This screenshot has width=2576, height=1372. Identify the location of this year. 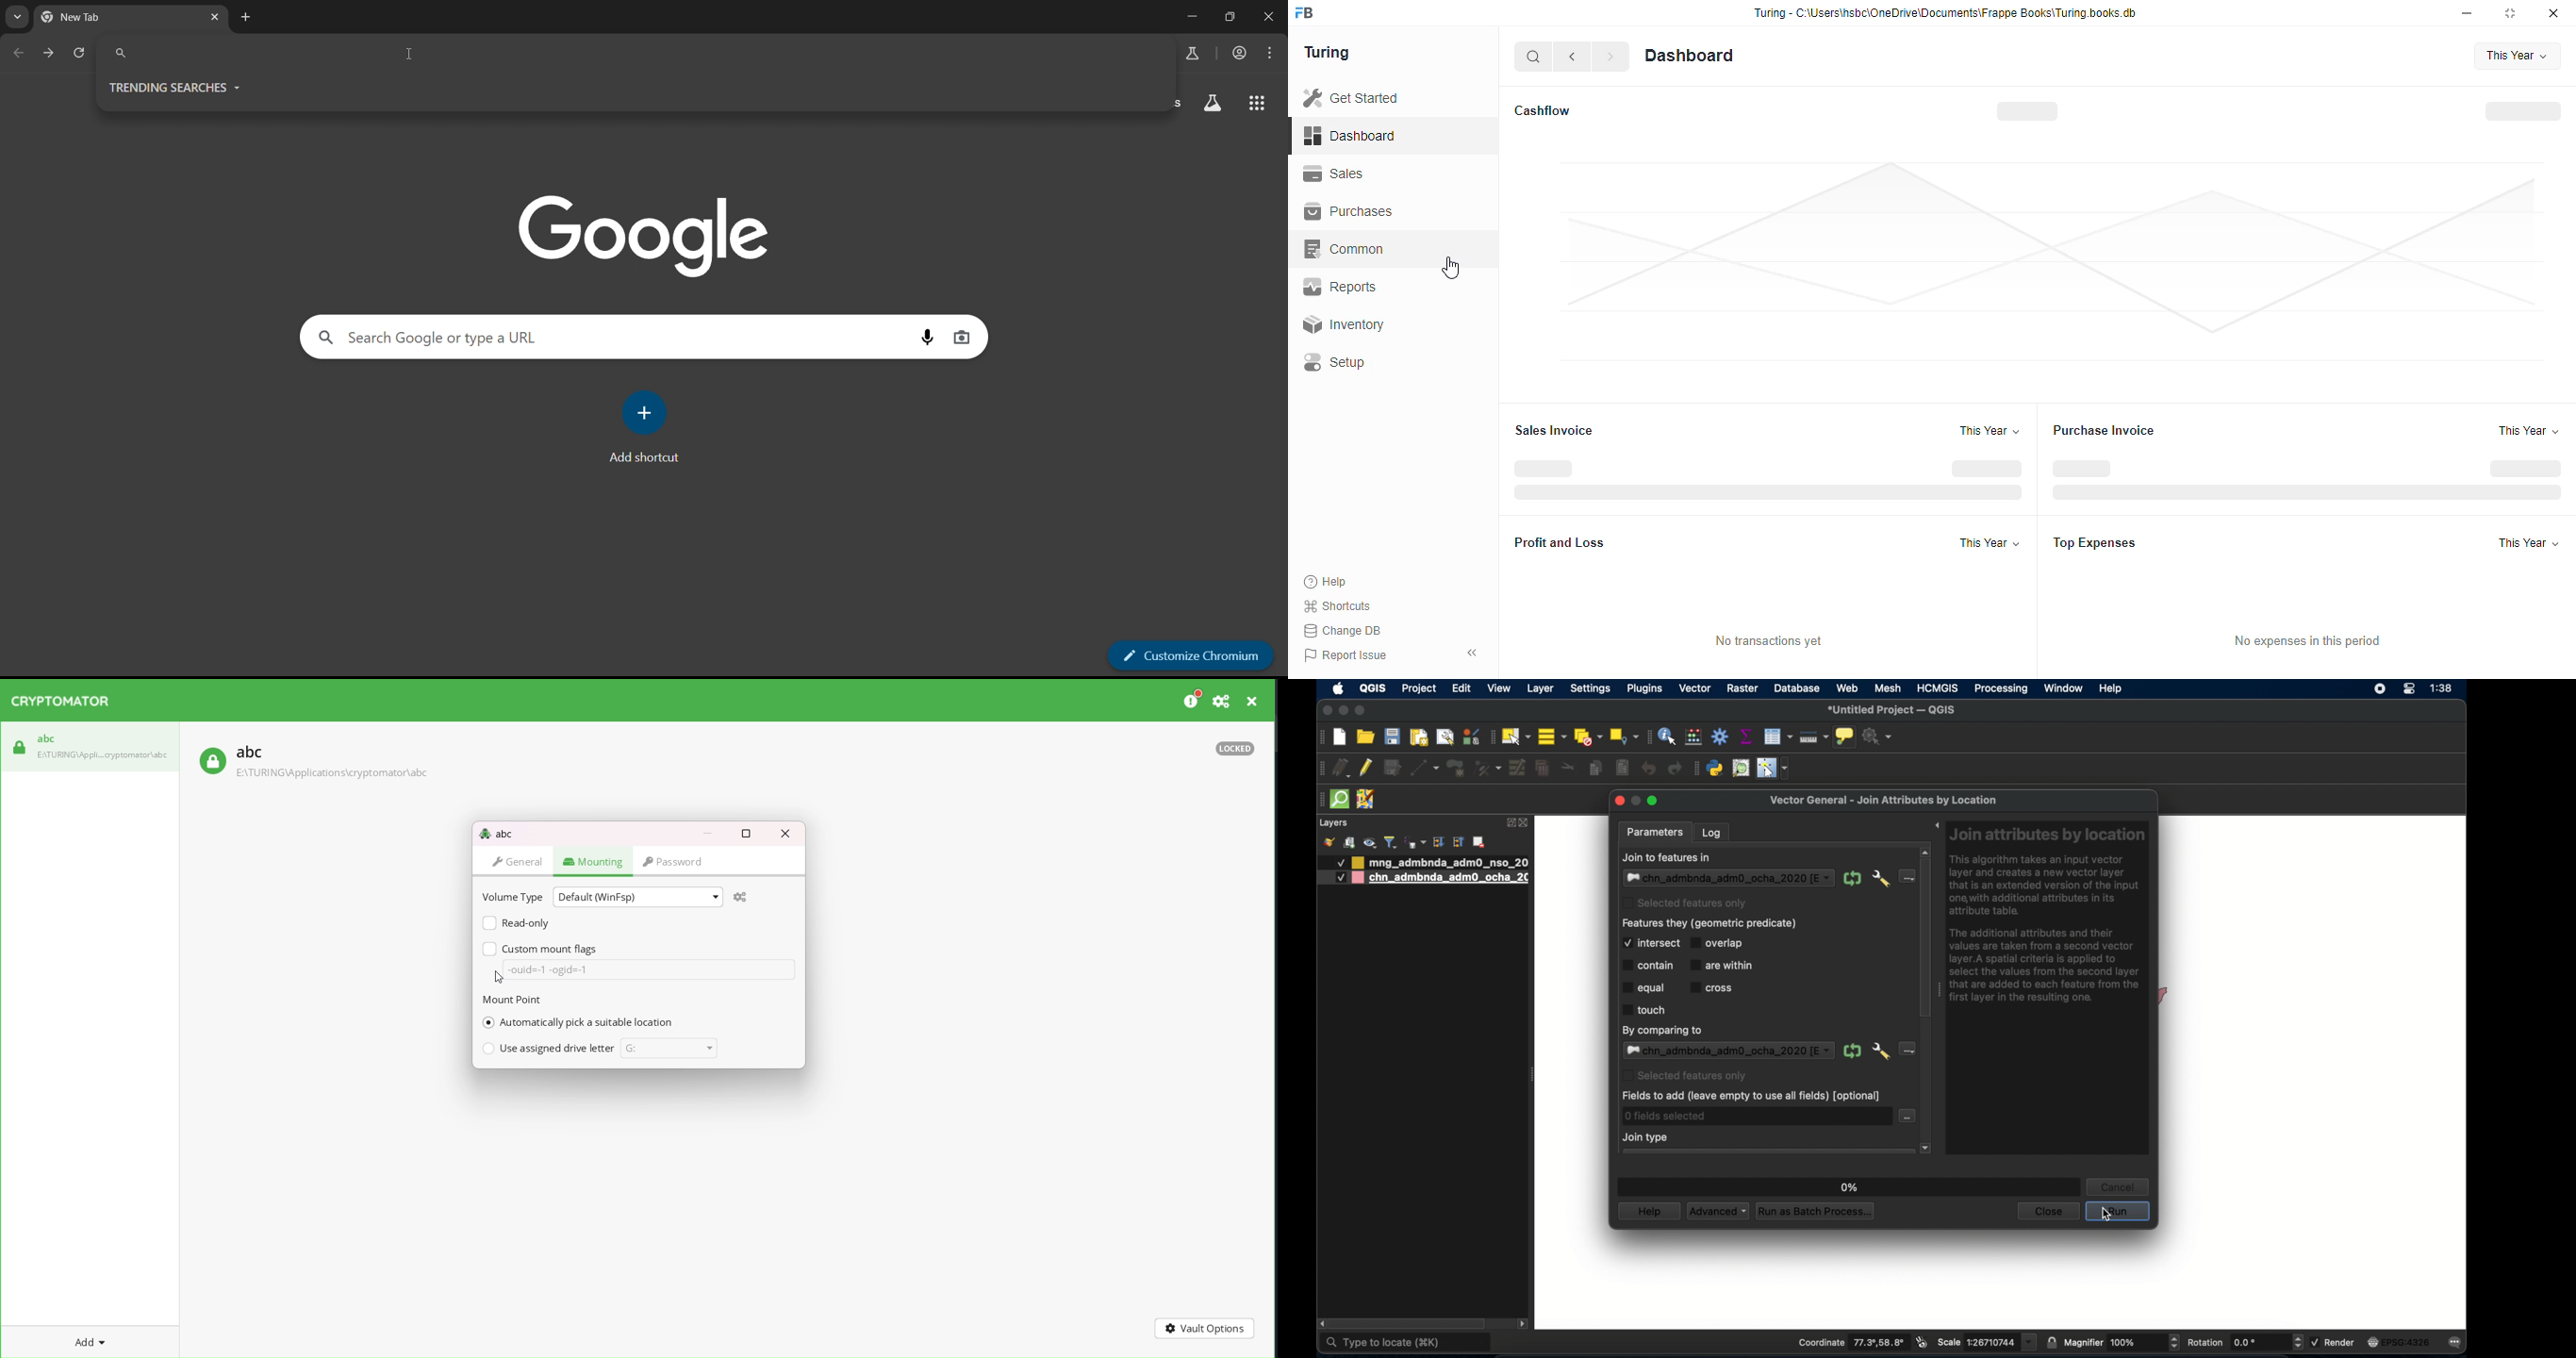
(2531, 543).